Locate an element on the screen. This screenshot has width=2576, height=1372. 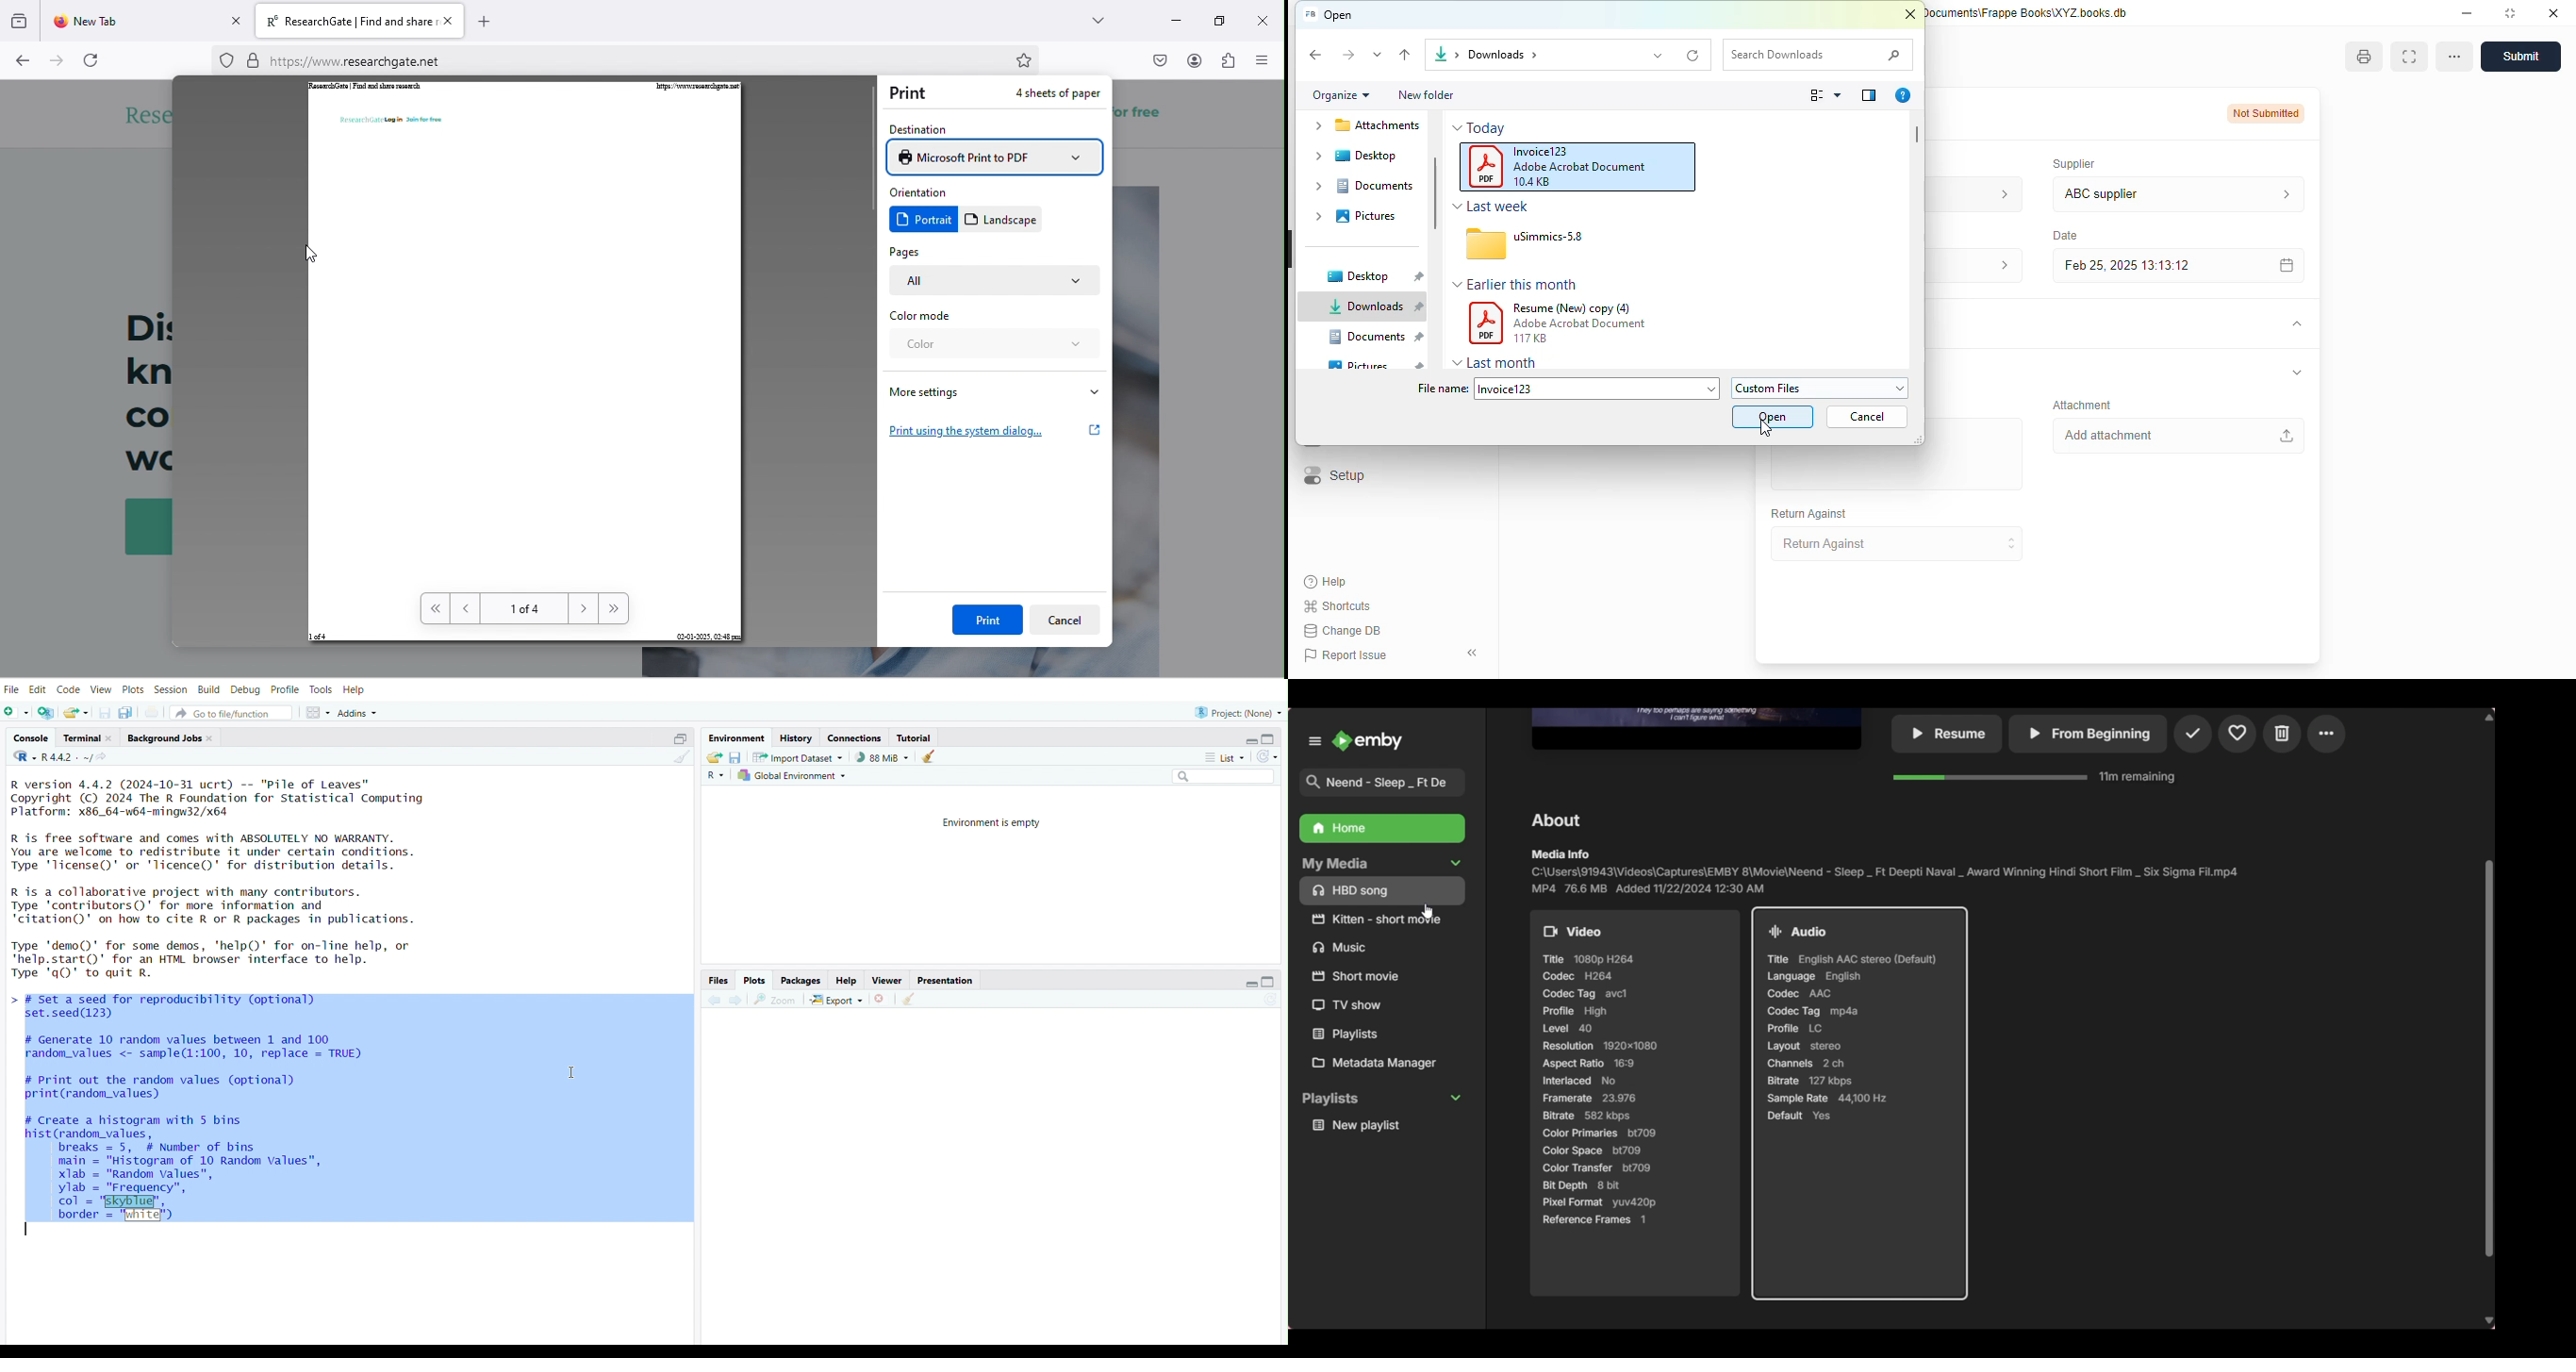
setup is located at coordinates (1332, 476).